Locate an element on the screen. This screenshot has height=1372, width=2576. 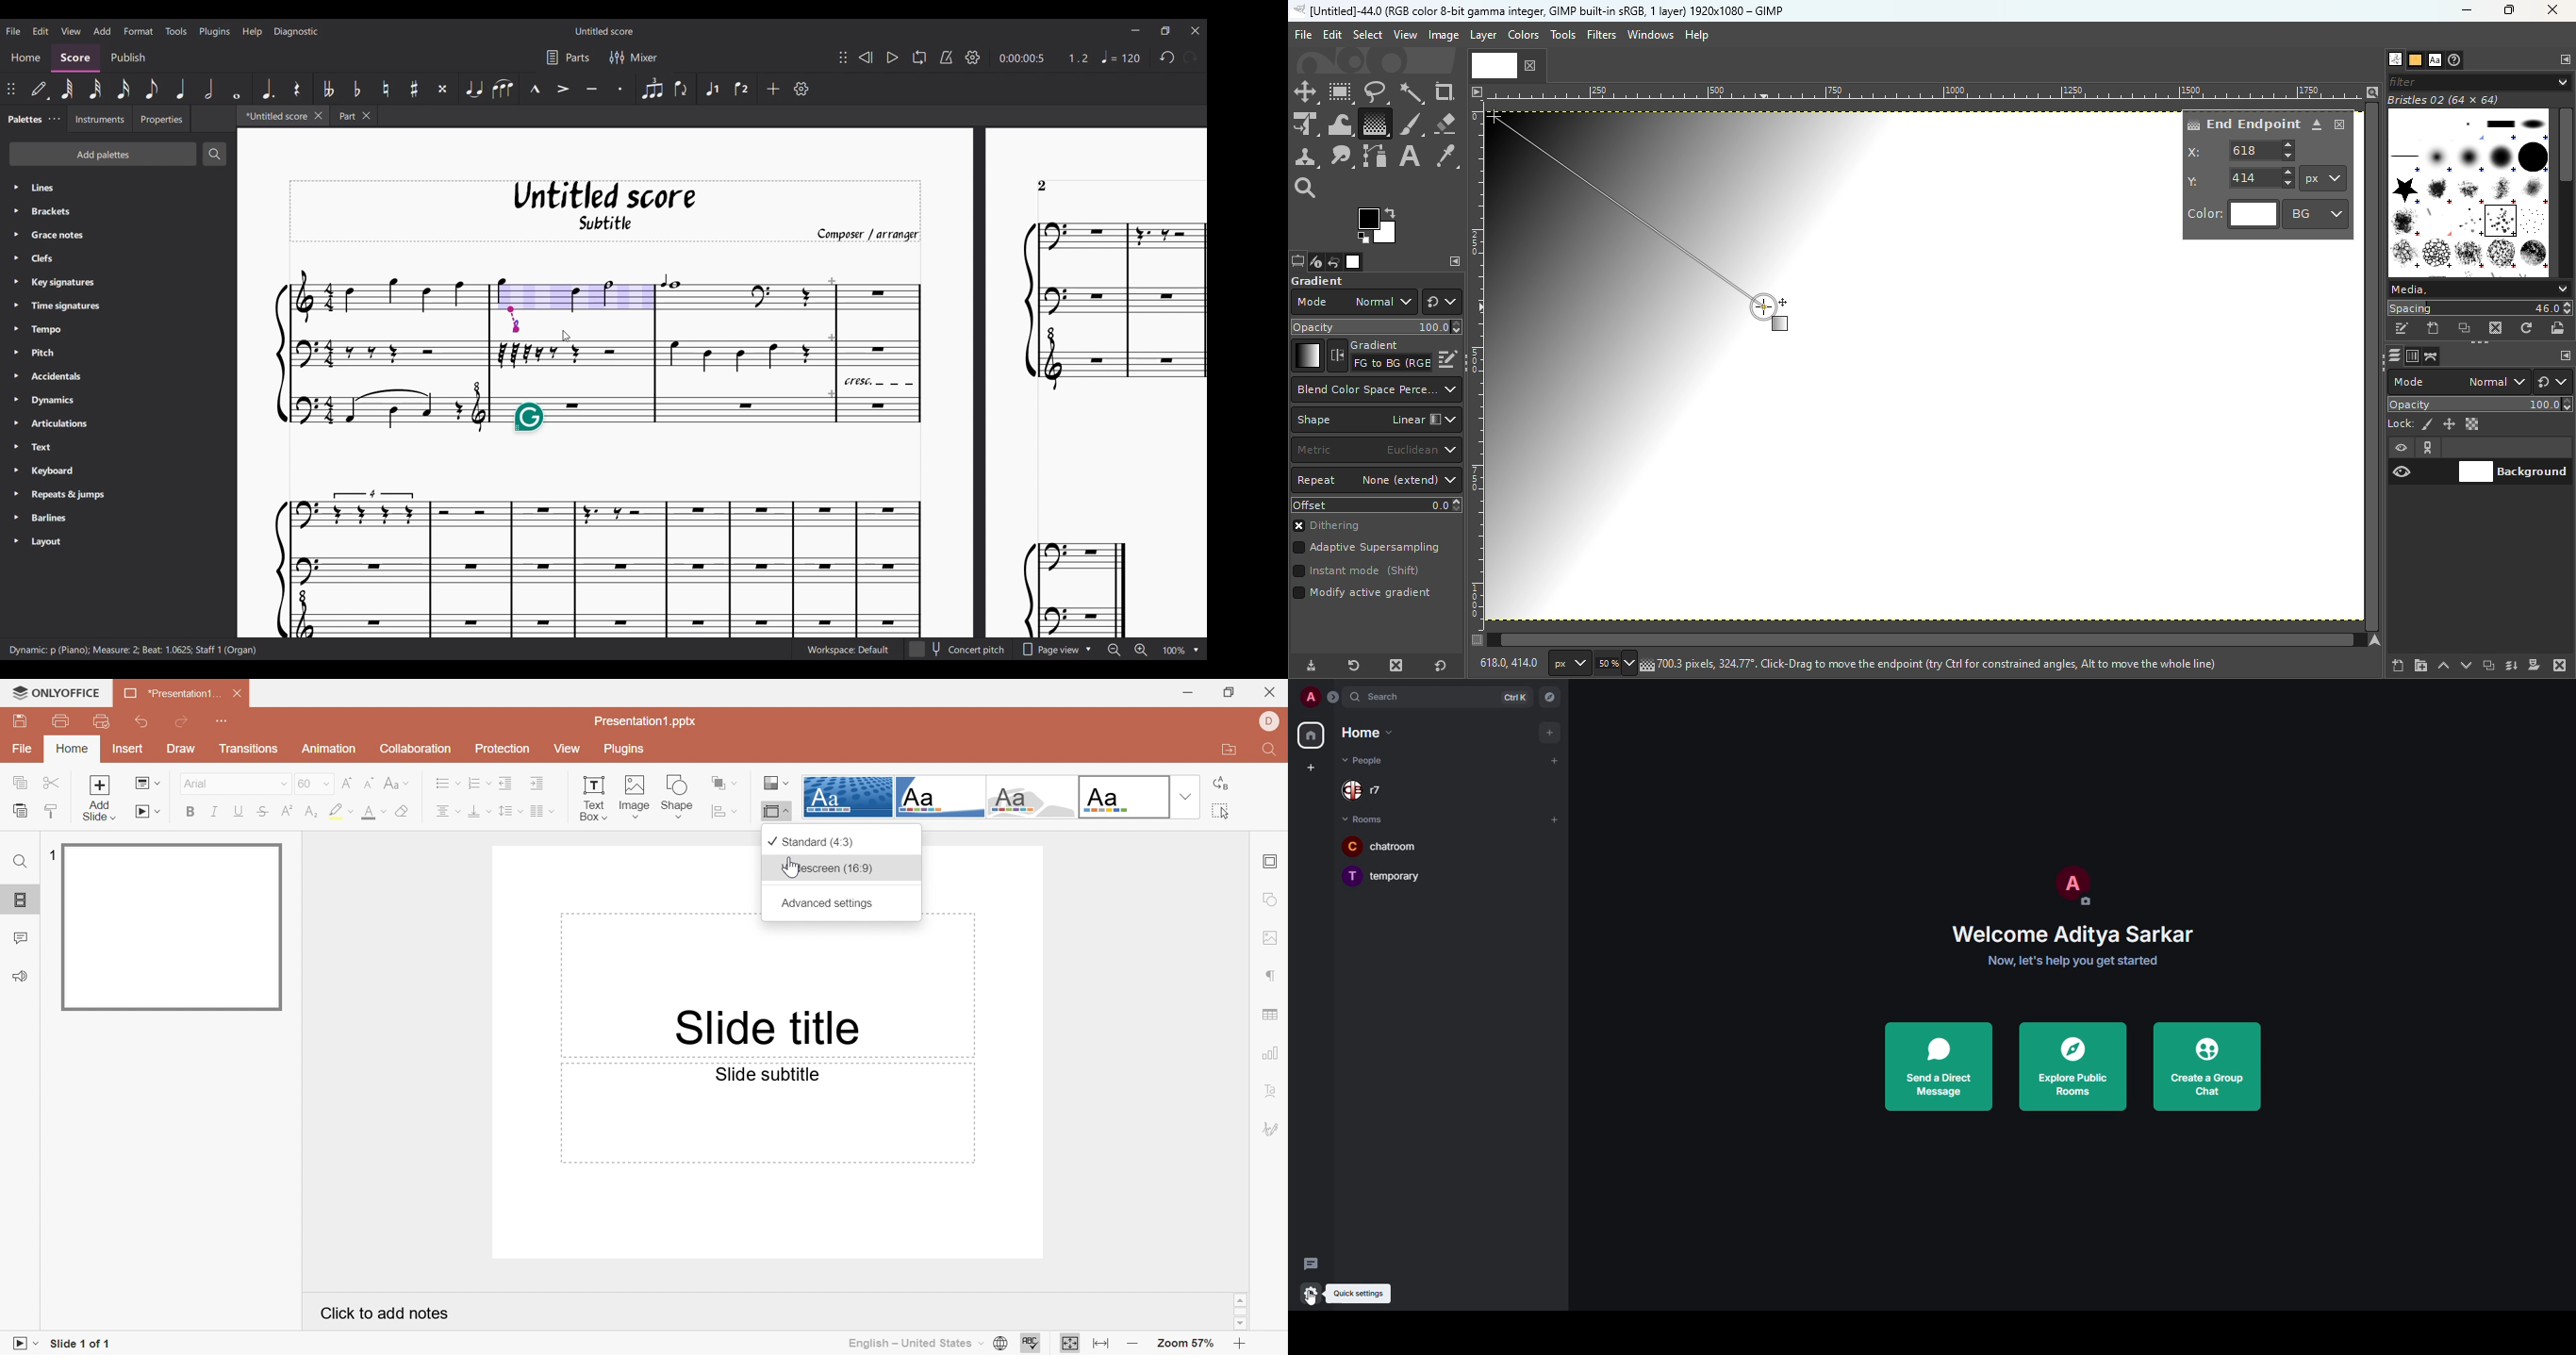
Toggle flat is located at coordinates (357, 88).